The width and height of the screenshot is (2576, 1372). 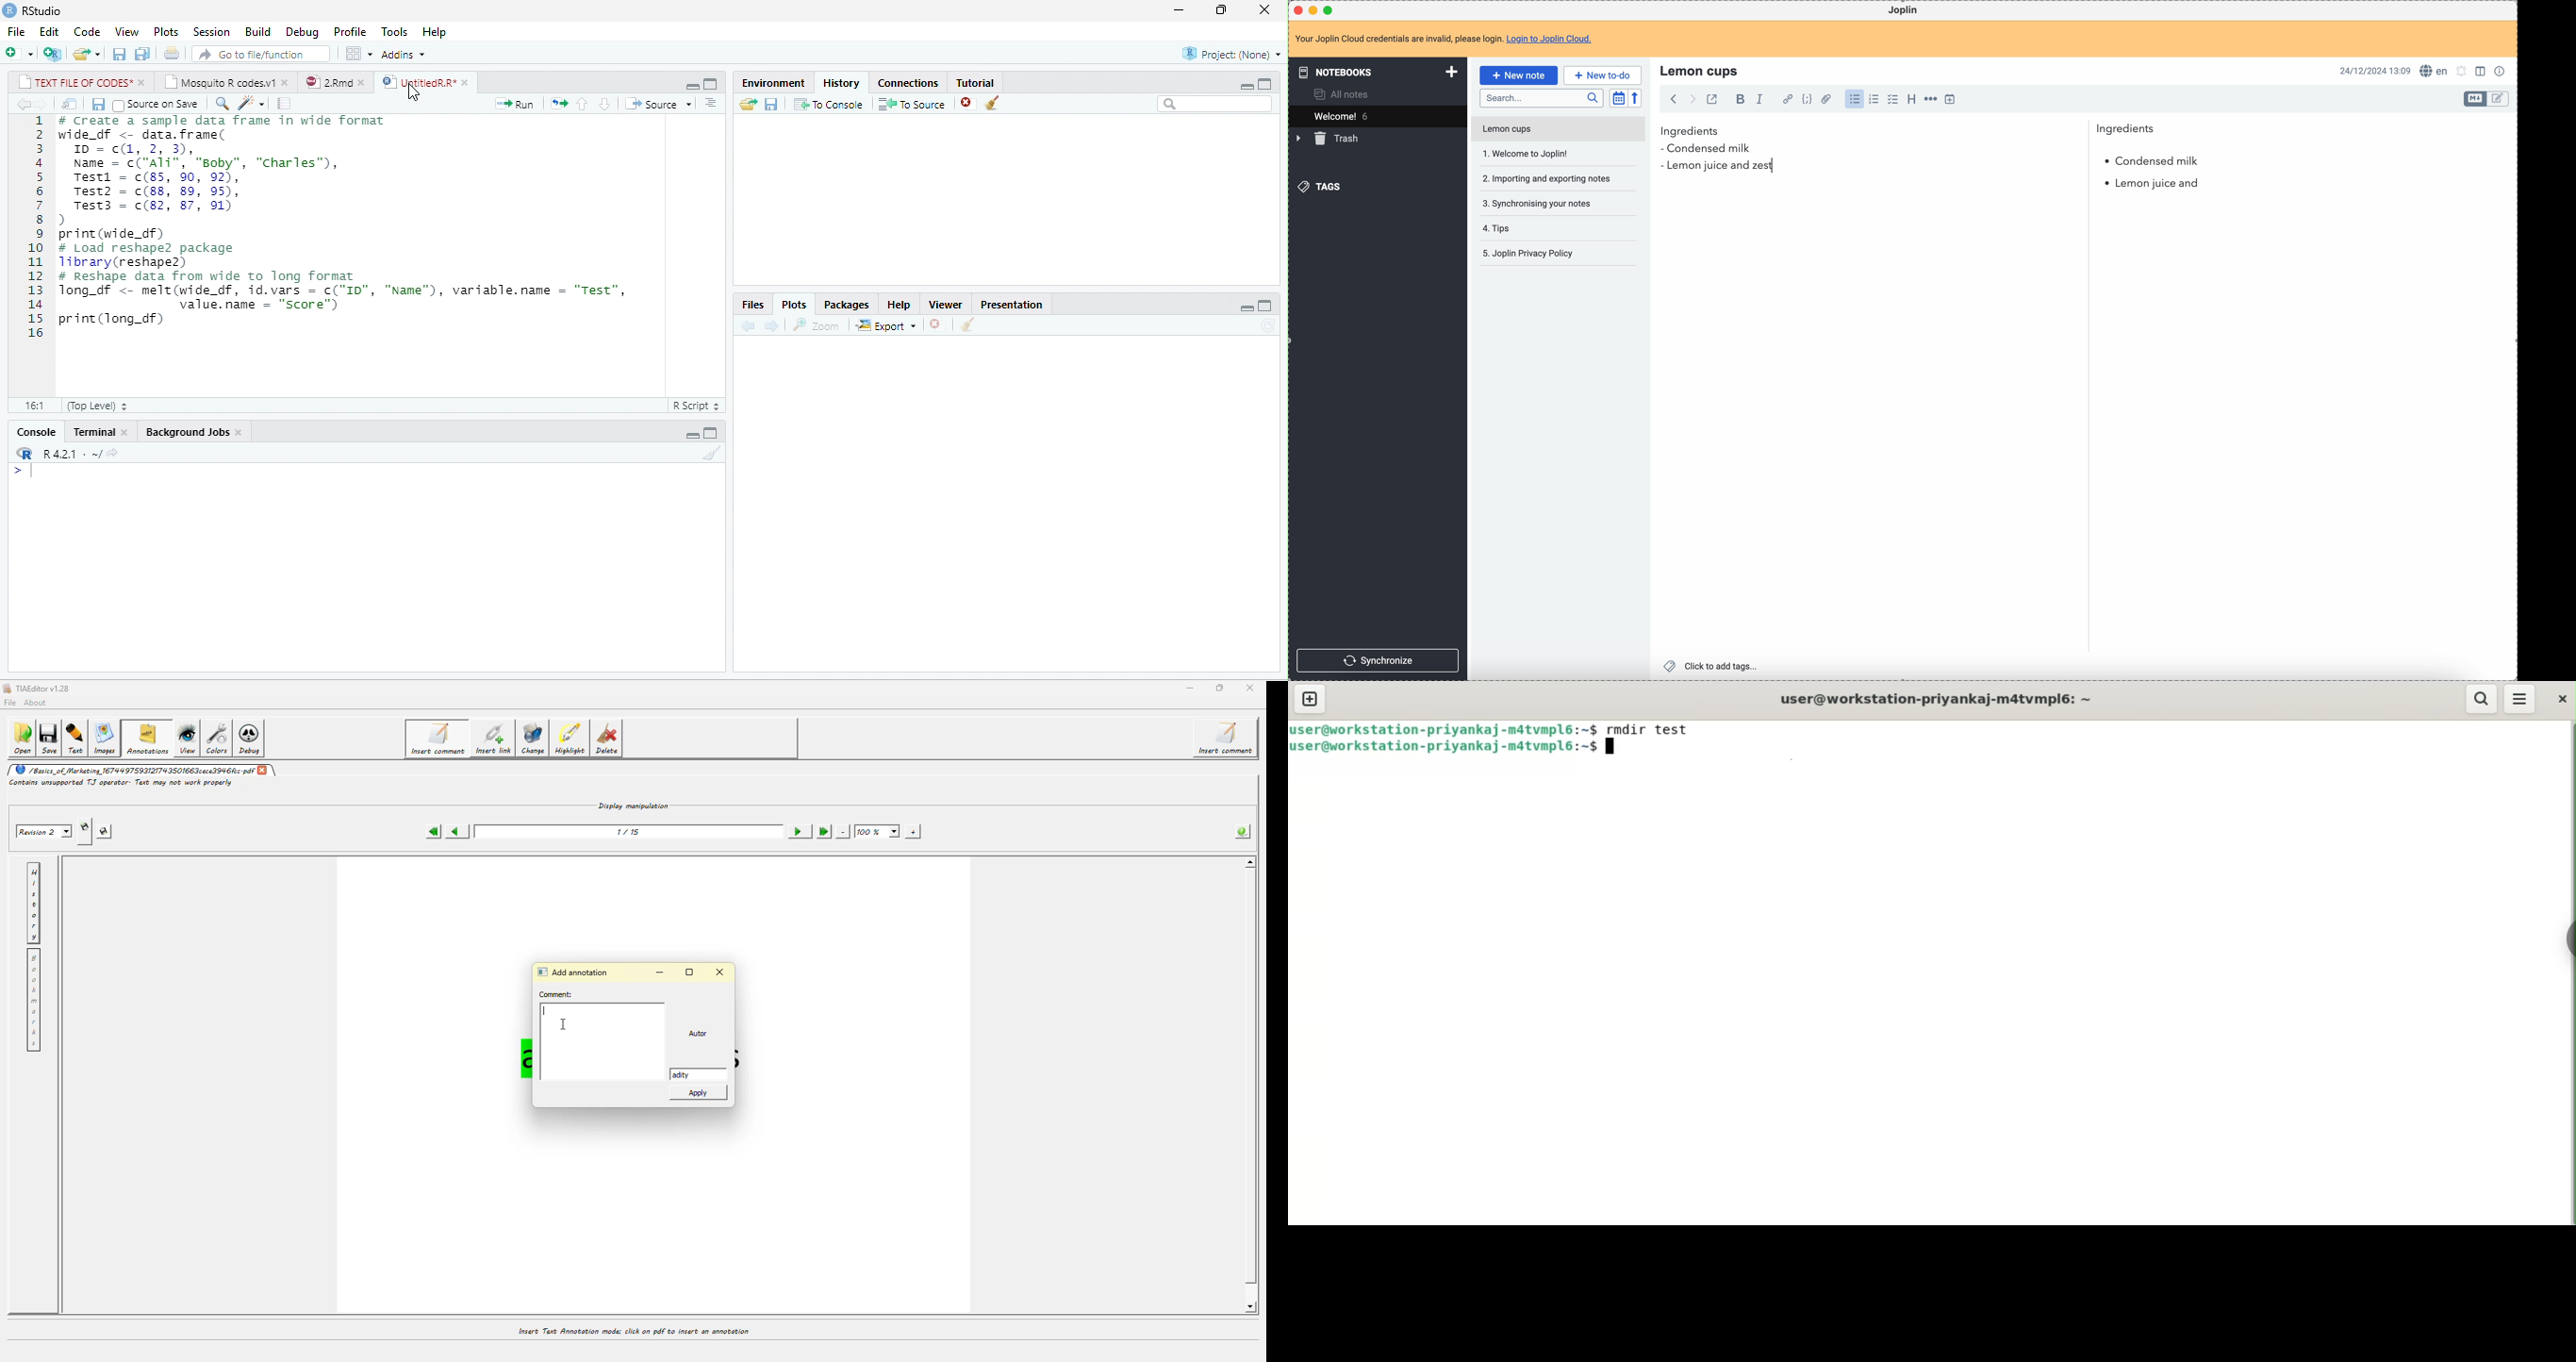 I want to click on Joplin, so click(x=1903, y=11).